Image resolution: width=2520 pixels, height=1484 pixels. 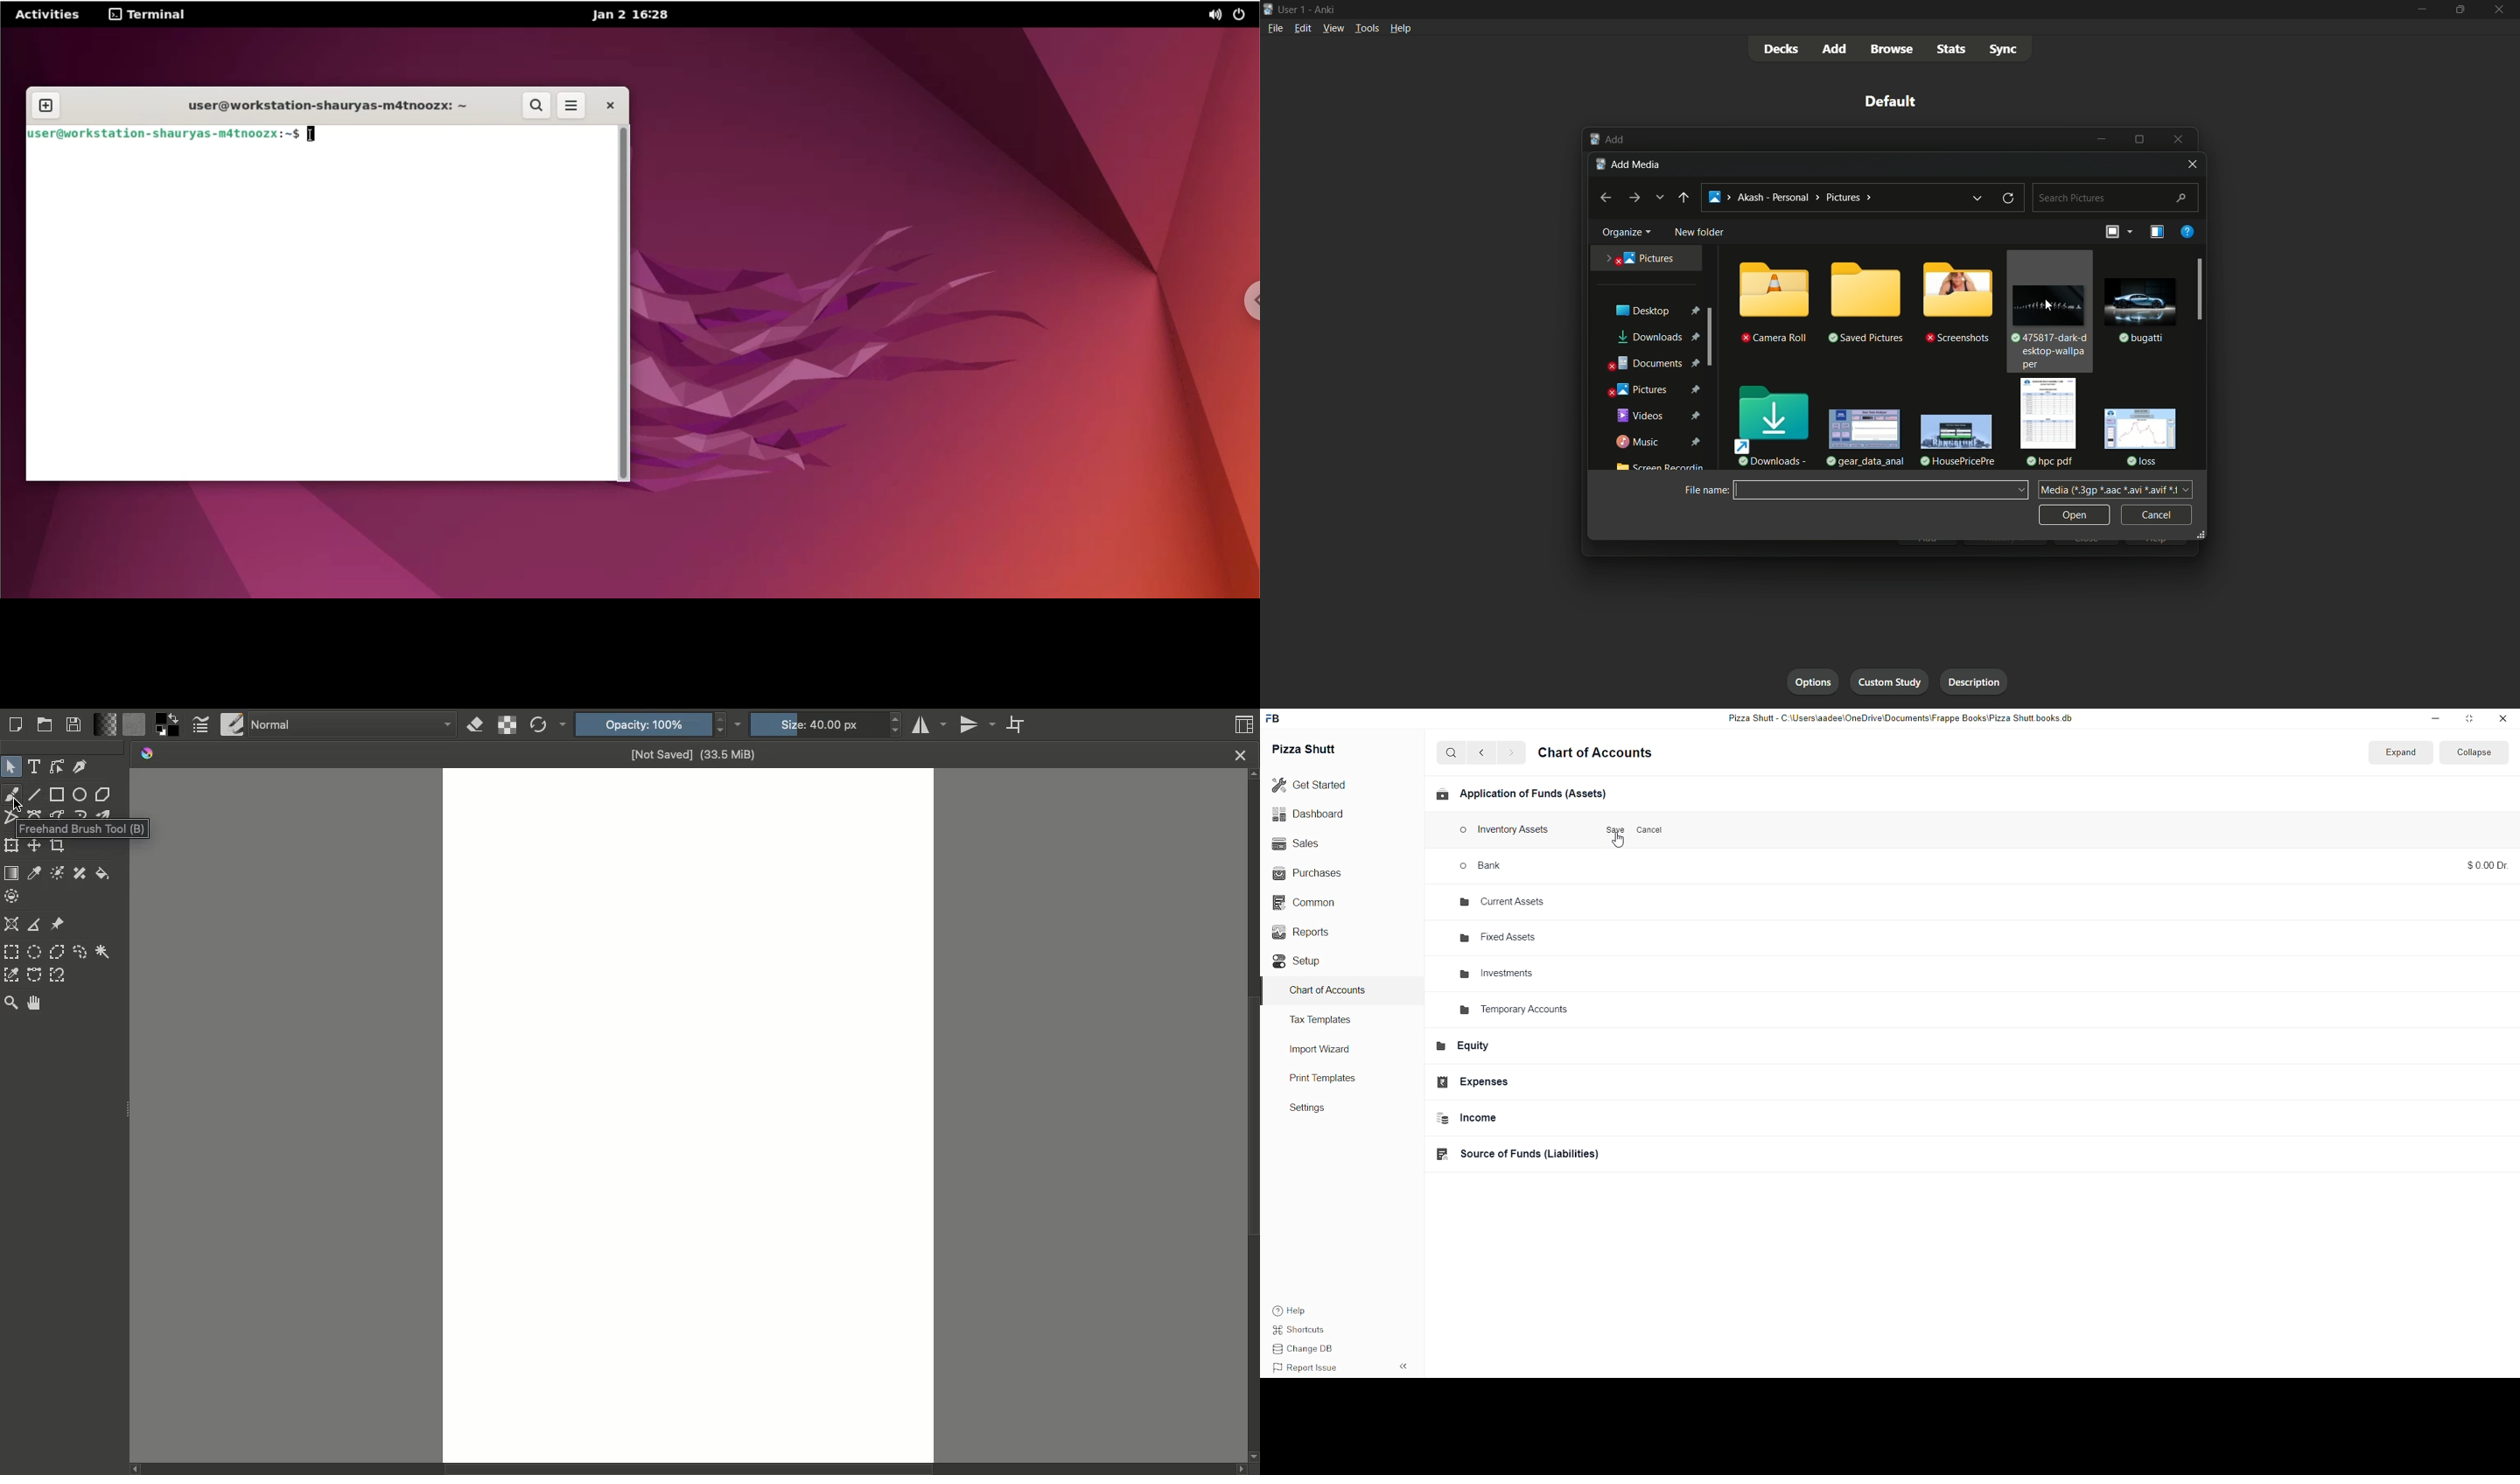 What do you see at coordinates (2486, 867) in the screenshot?
I see `$0.000 Dr` at bounding box center [2486, 867].